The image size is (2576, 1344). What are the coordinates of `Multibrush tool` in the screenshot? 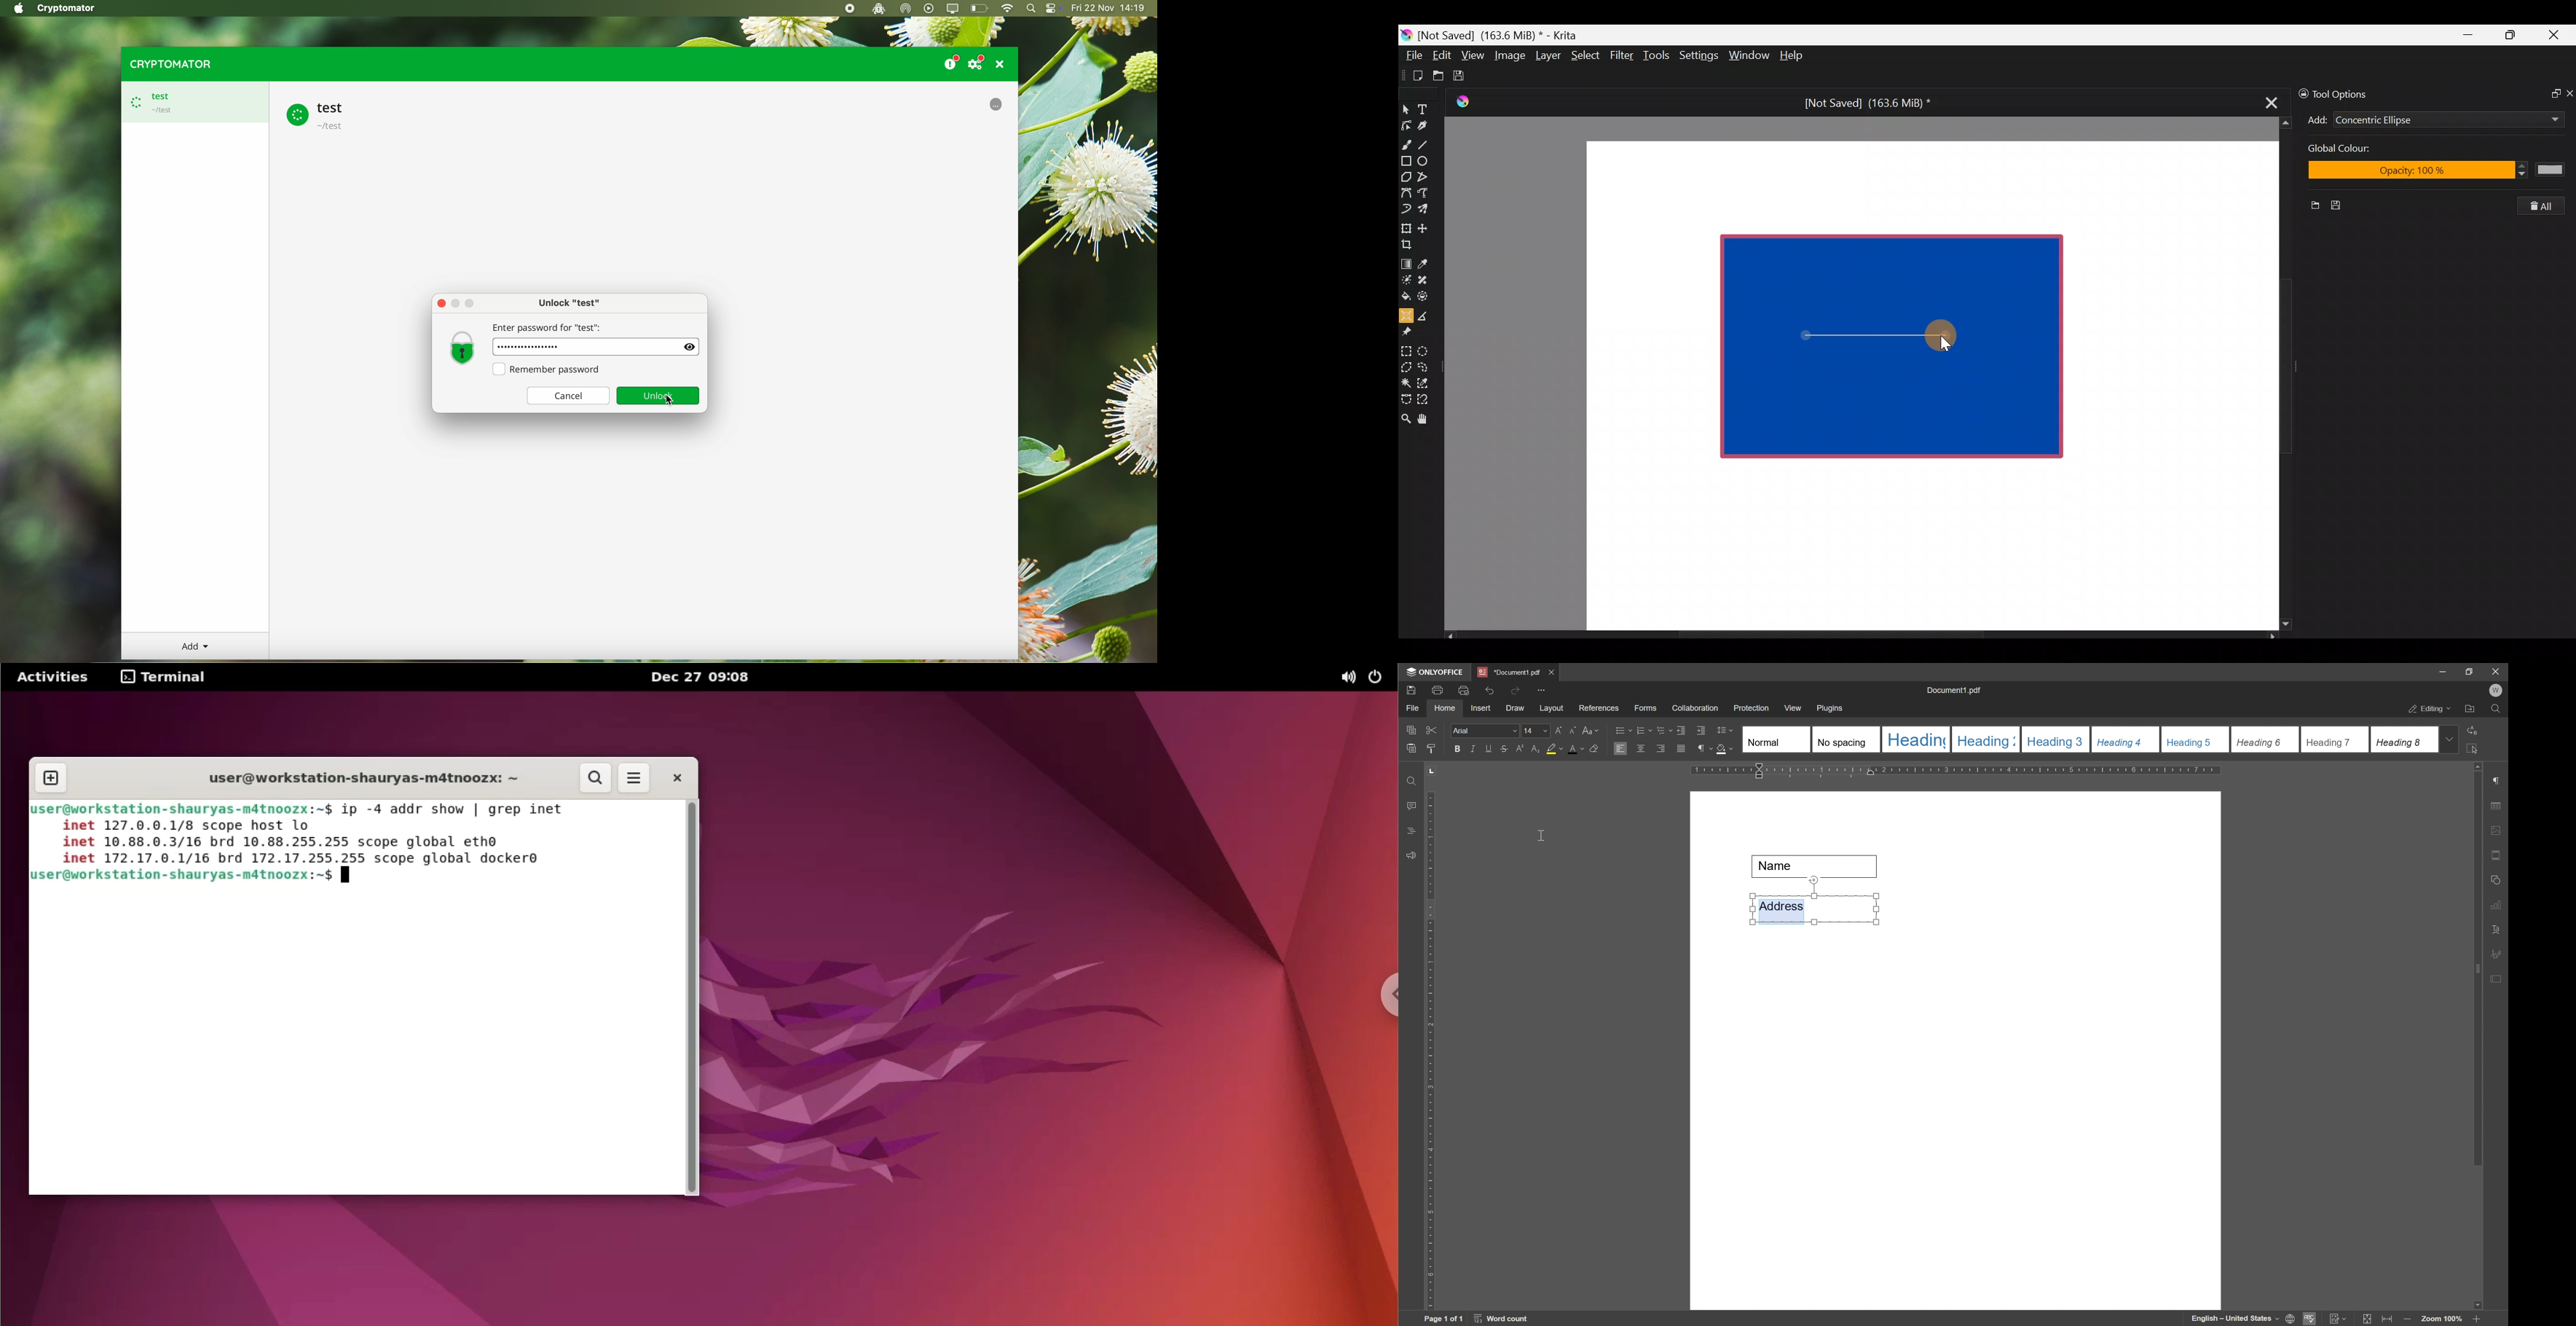 It's located at (1428, 208).